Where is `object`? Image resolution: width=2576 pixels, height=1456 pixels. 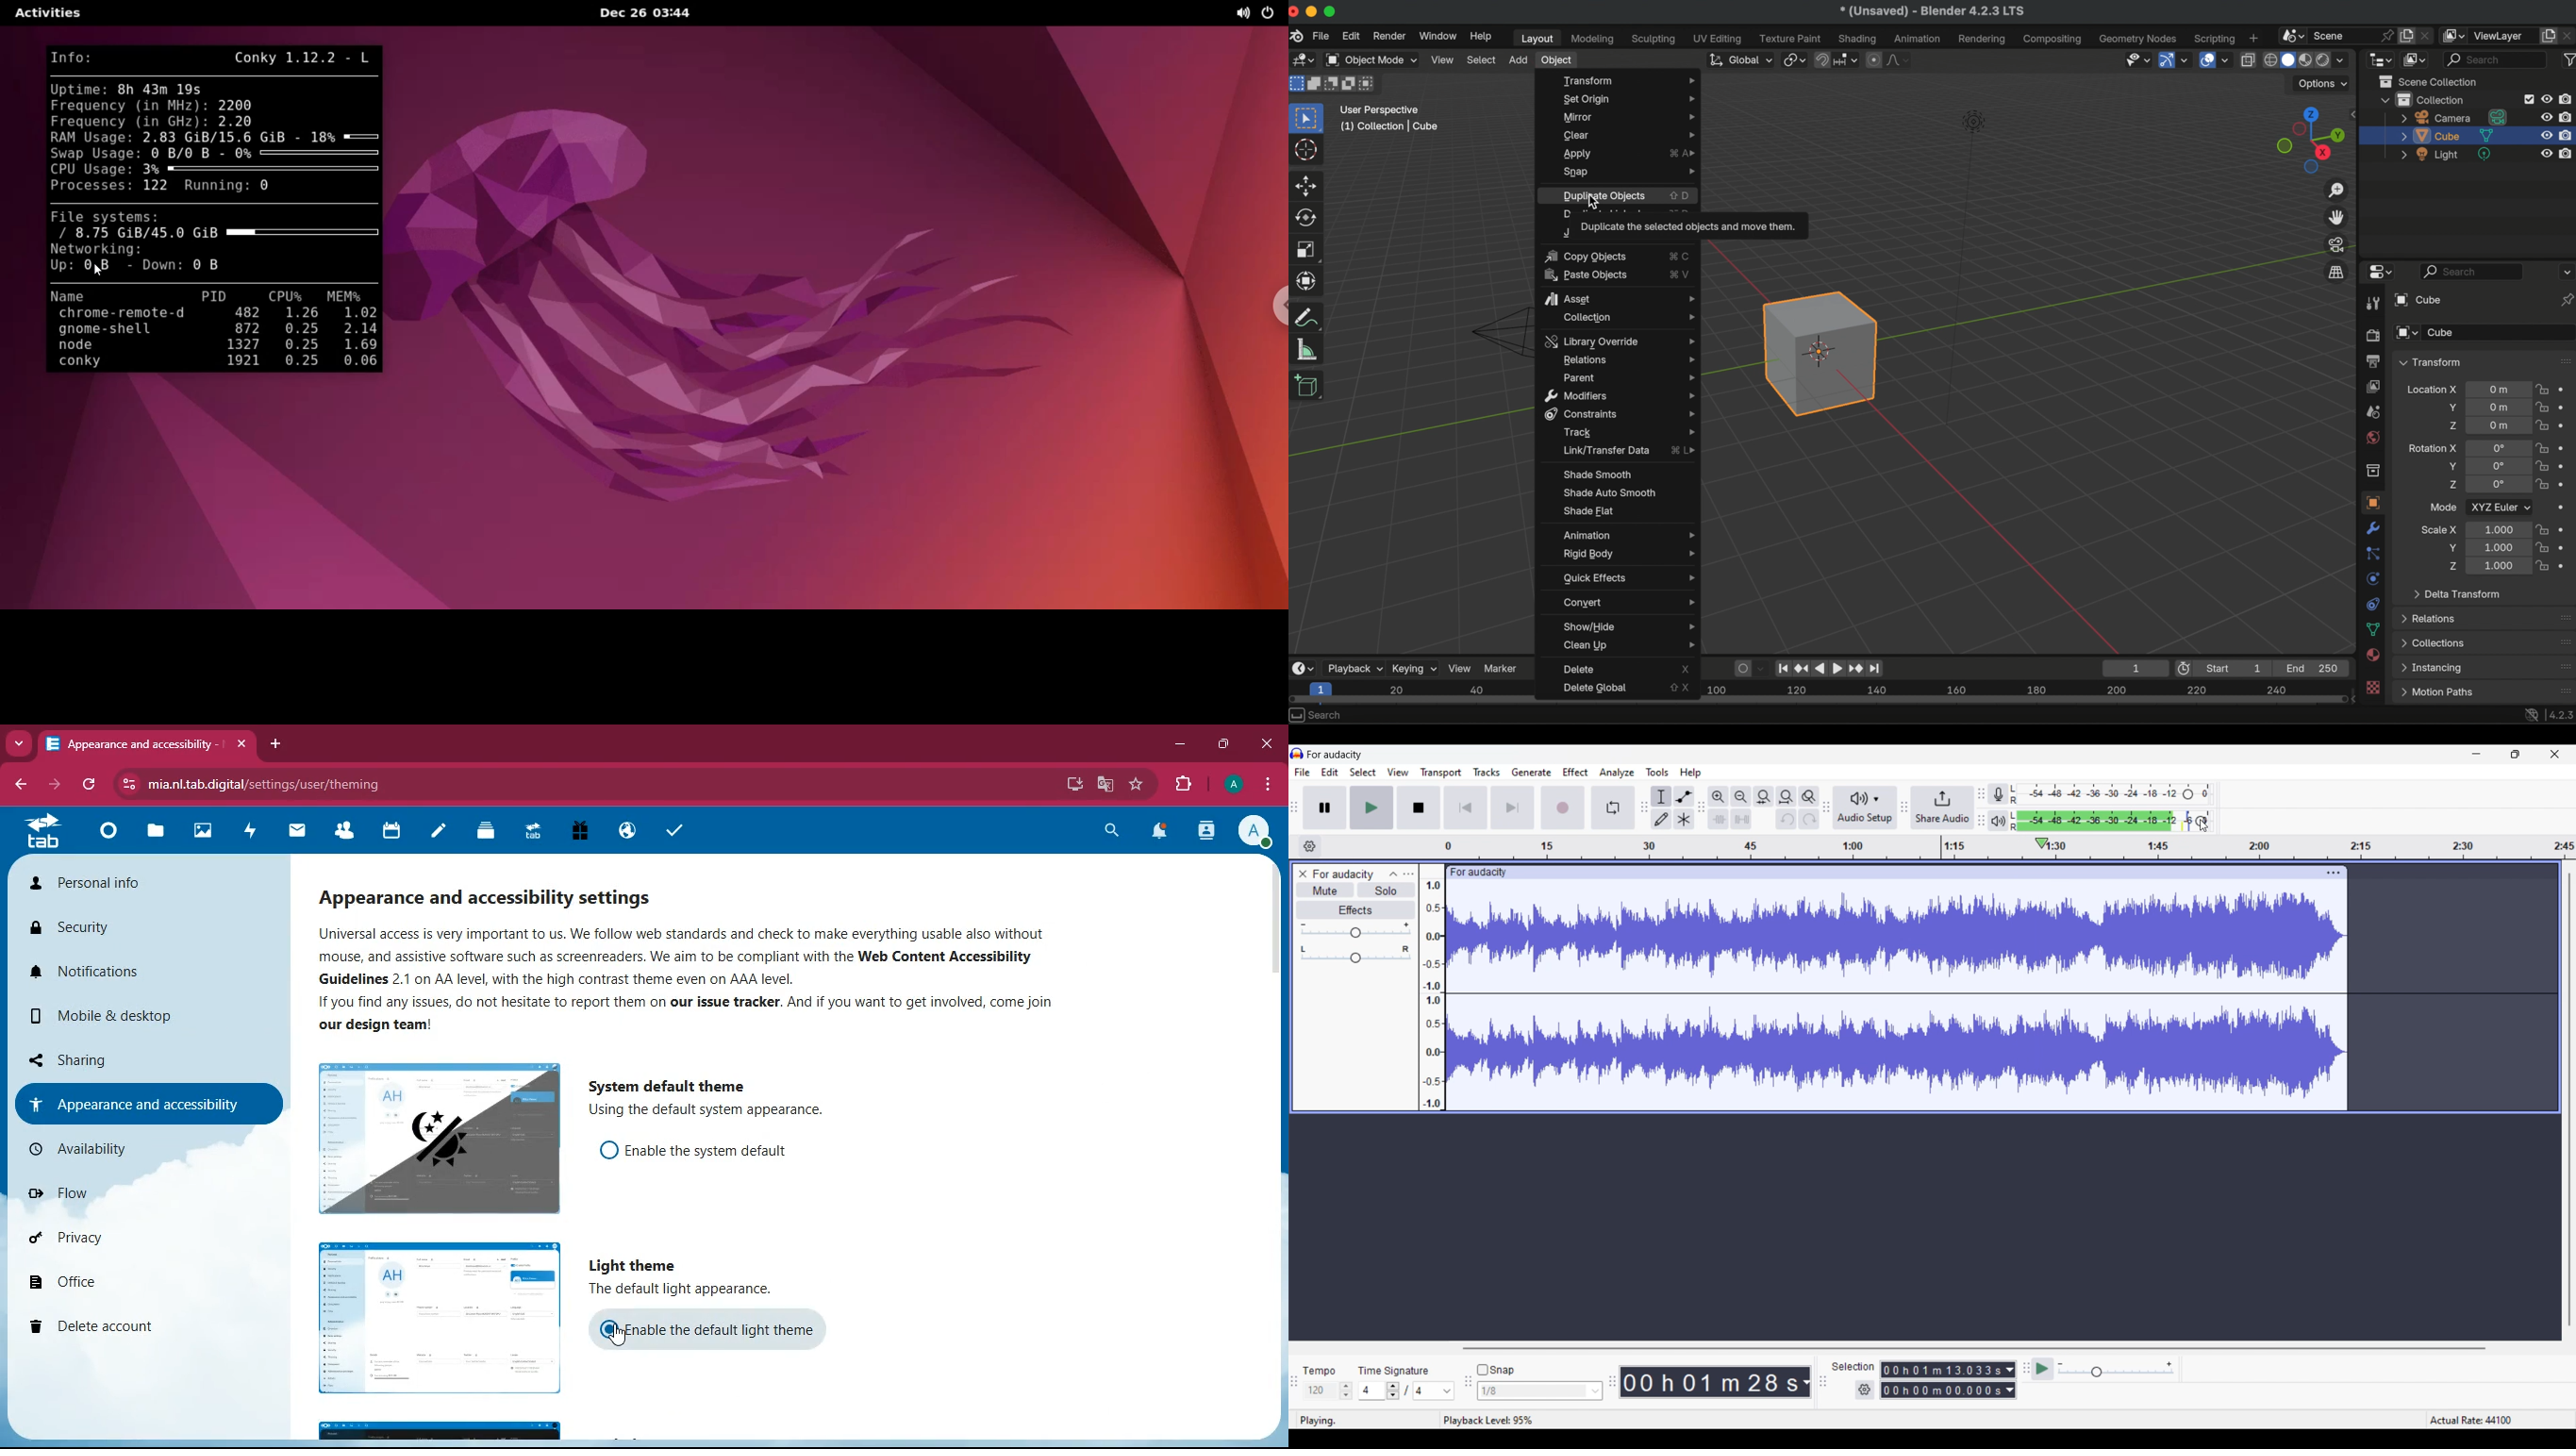
object is located at coordinates (2371, 502).